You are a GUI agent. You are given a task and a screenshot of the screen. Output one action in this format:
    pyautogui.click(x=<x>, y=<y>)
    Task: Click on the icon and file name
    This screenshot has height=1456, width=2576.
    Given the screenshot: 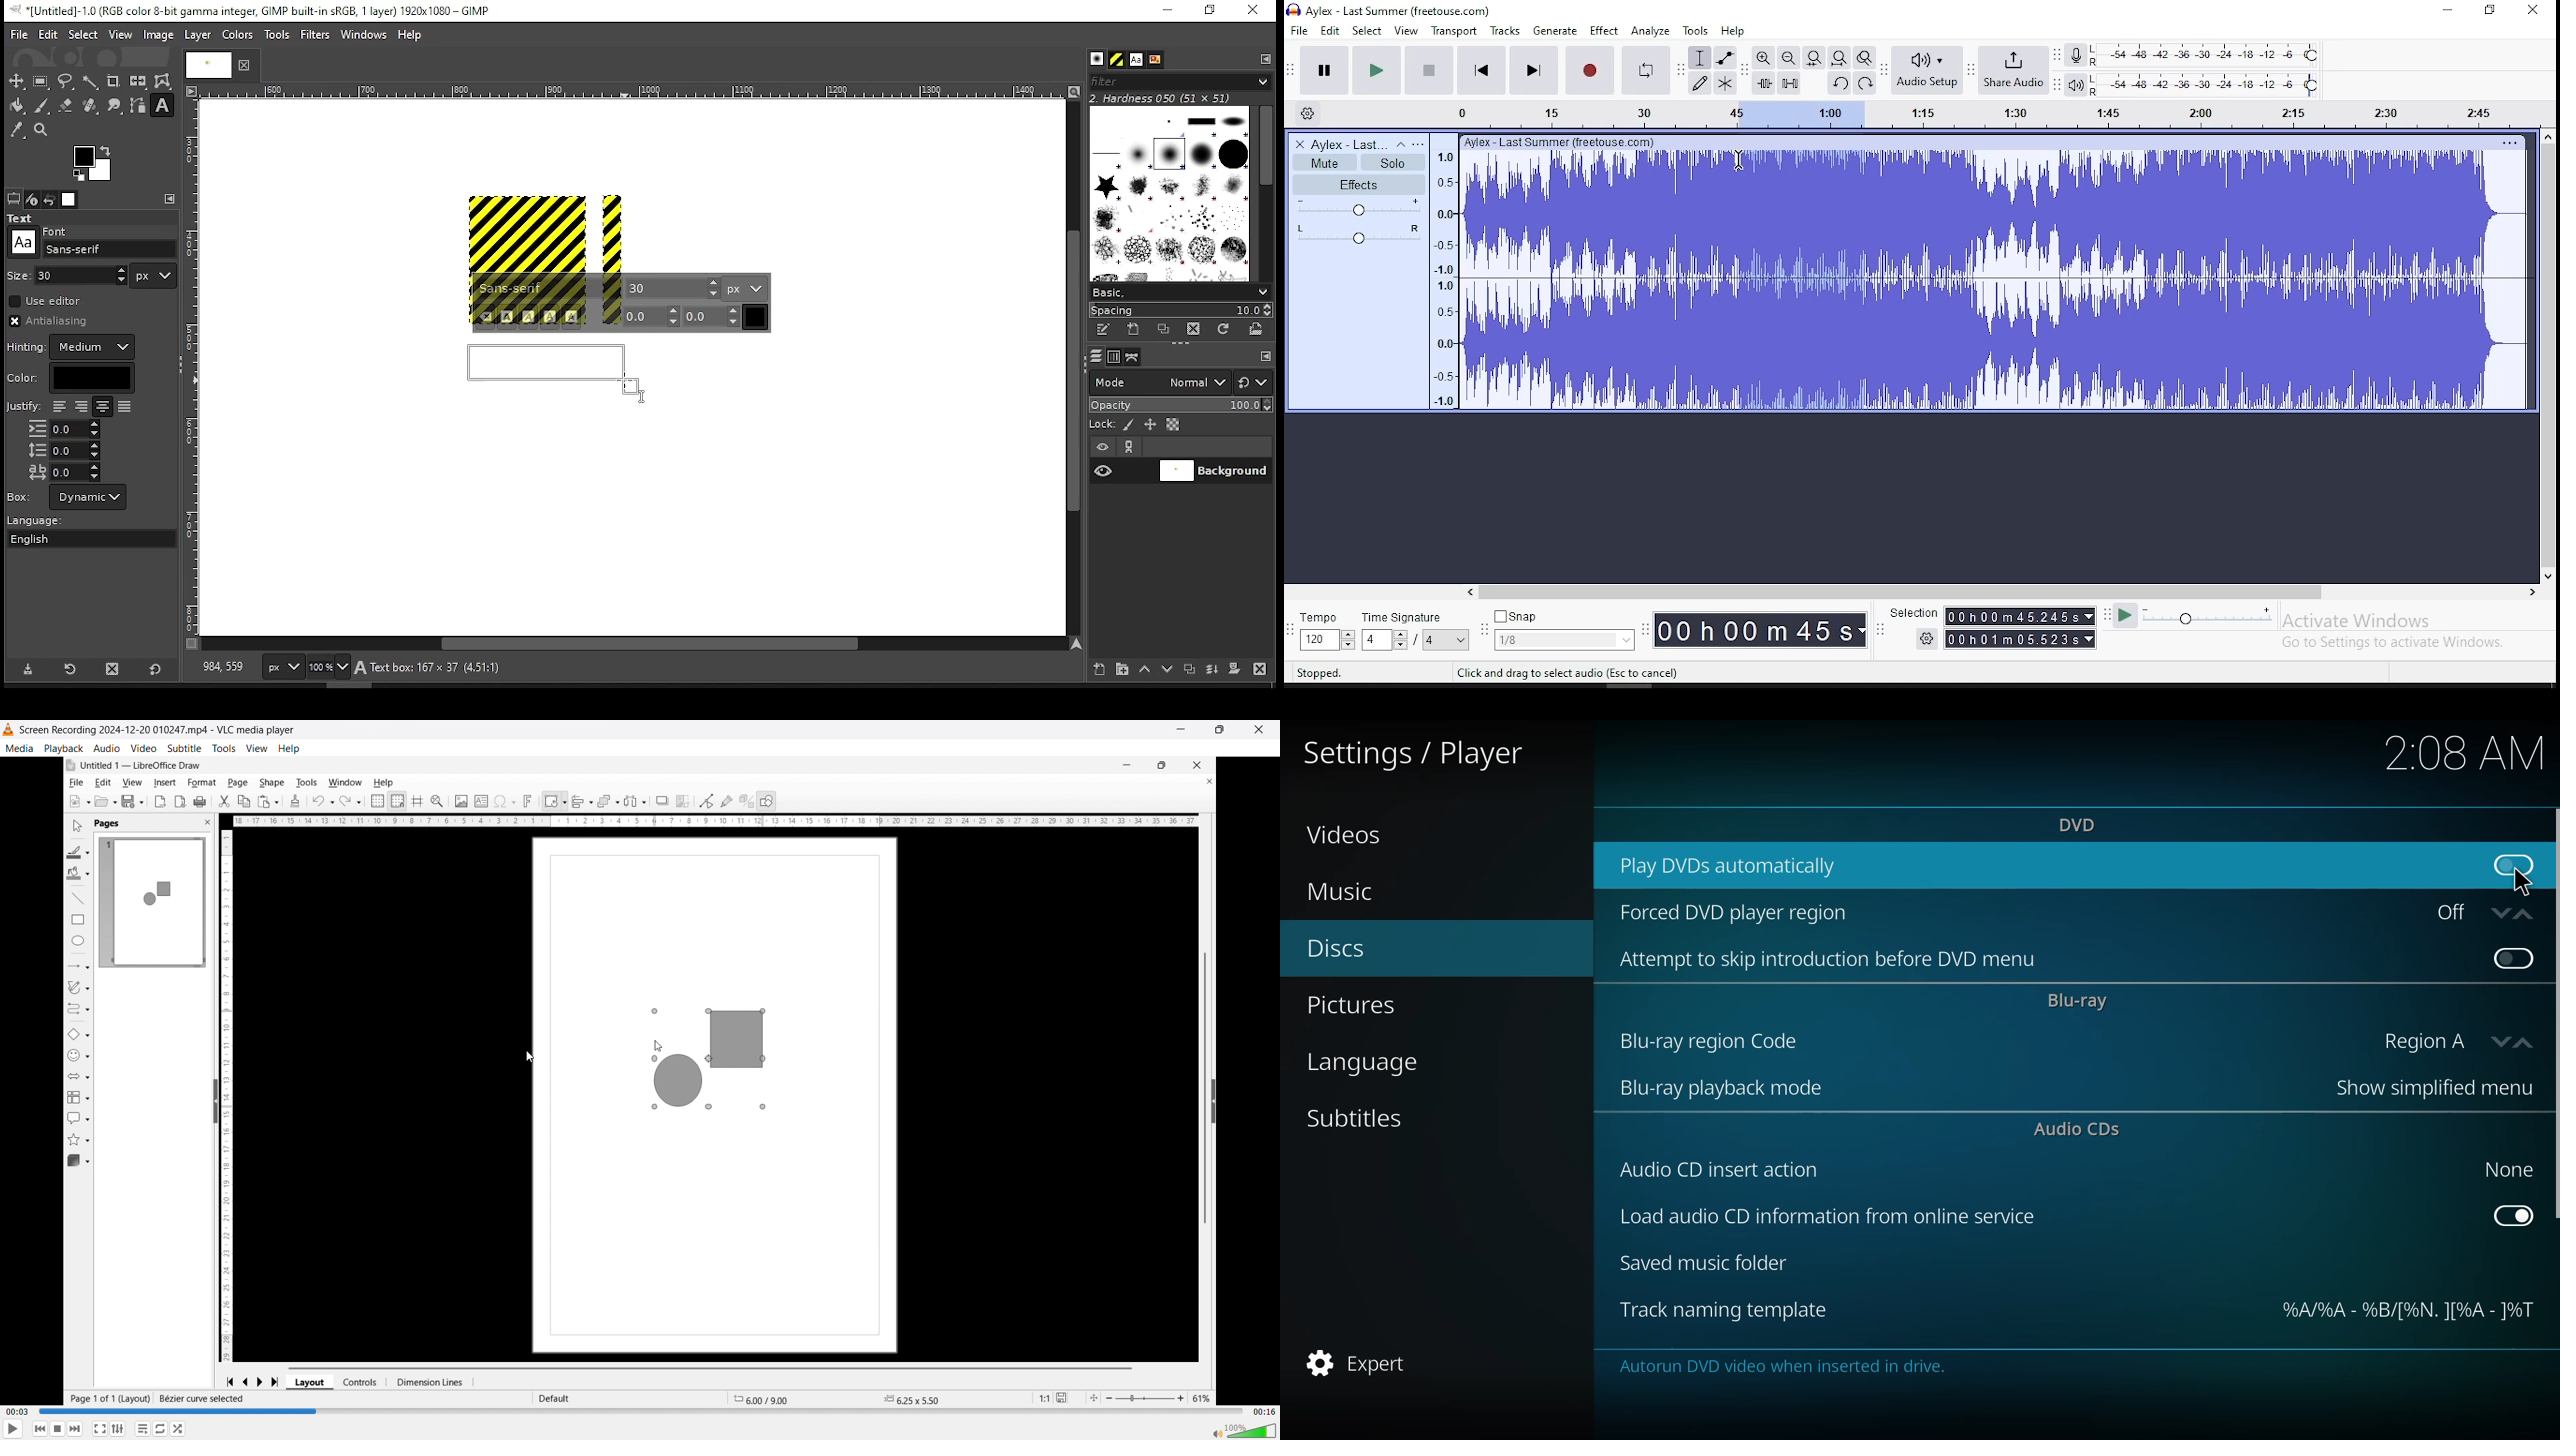 What is the action you would take?
    pyautogui.click(x=1390, y=10)
    